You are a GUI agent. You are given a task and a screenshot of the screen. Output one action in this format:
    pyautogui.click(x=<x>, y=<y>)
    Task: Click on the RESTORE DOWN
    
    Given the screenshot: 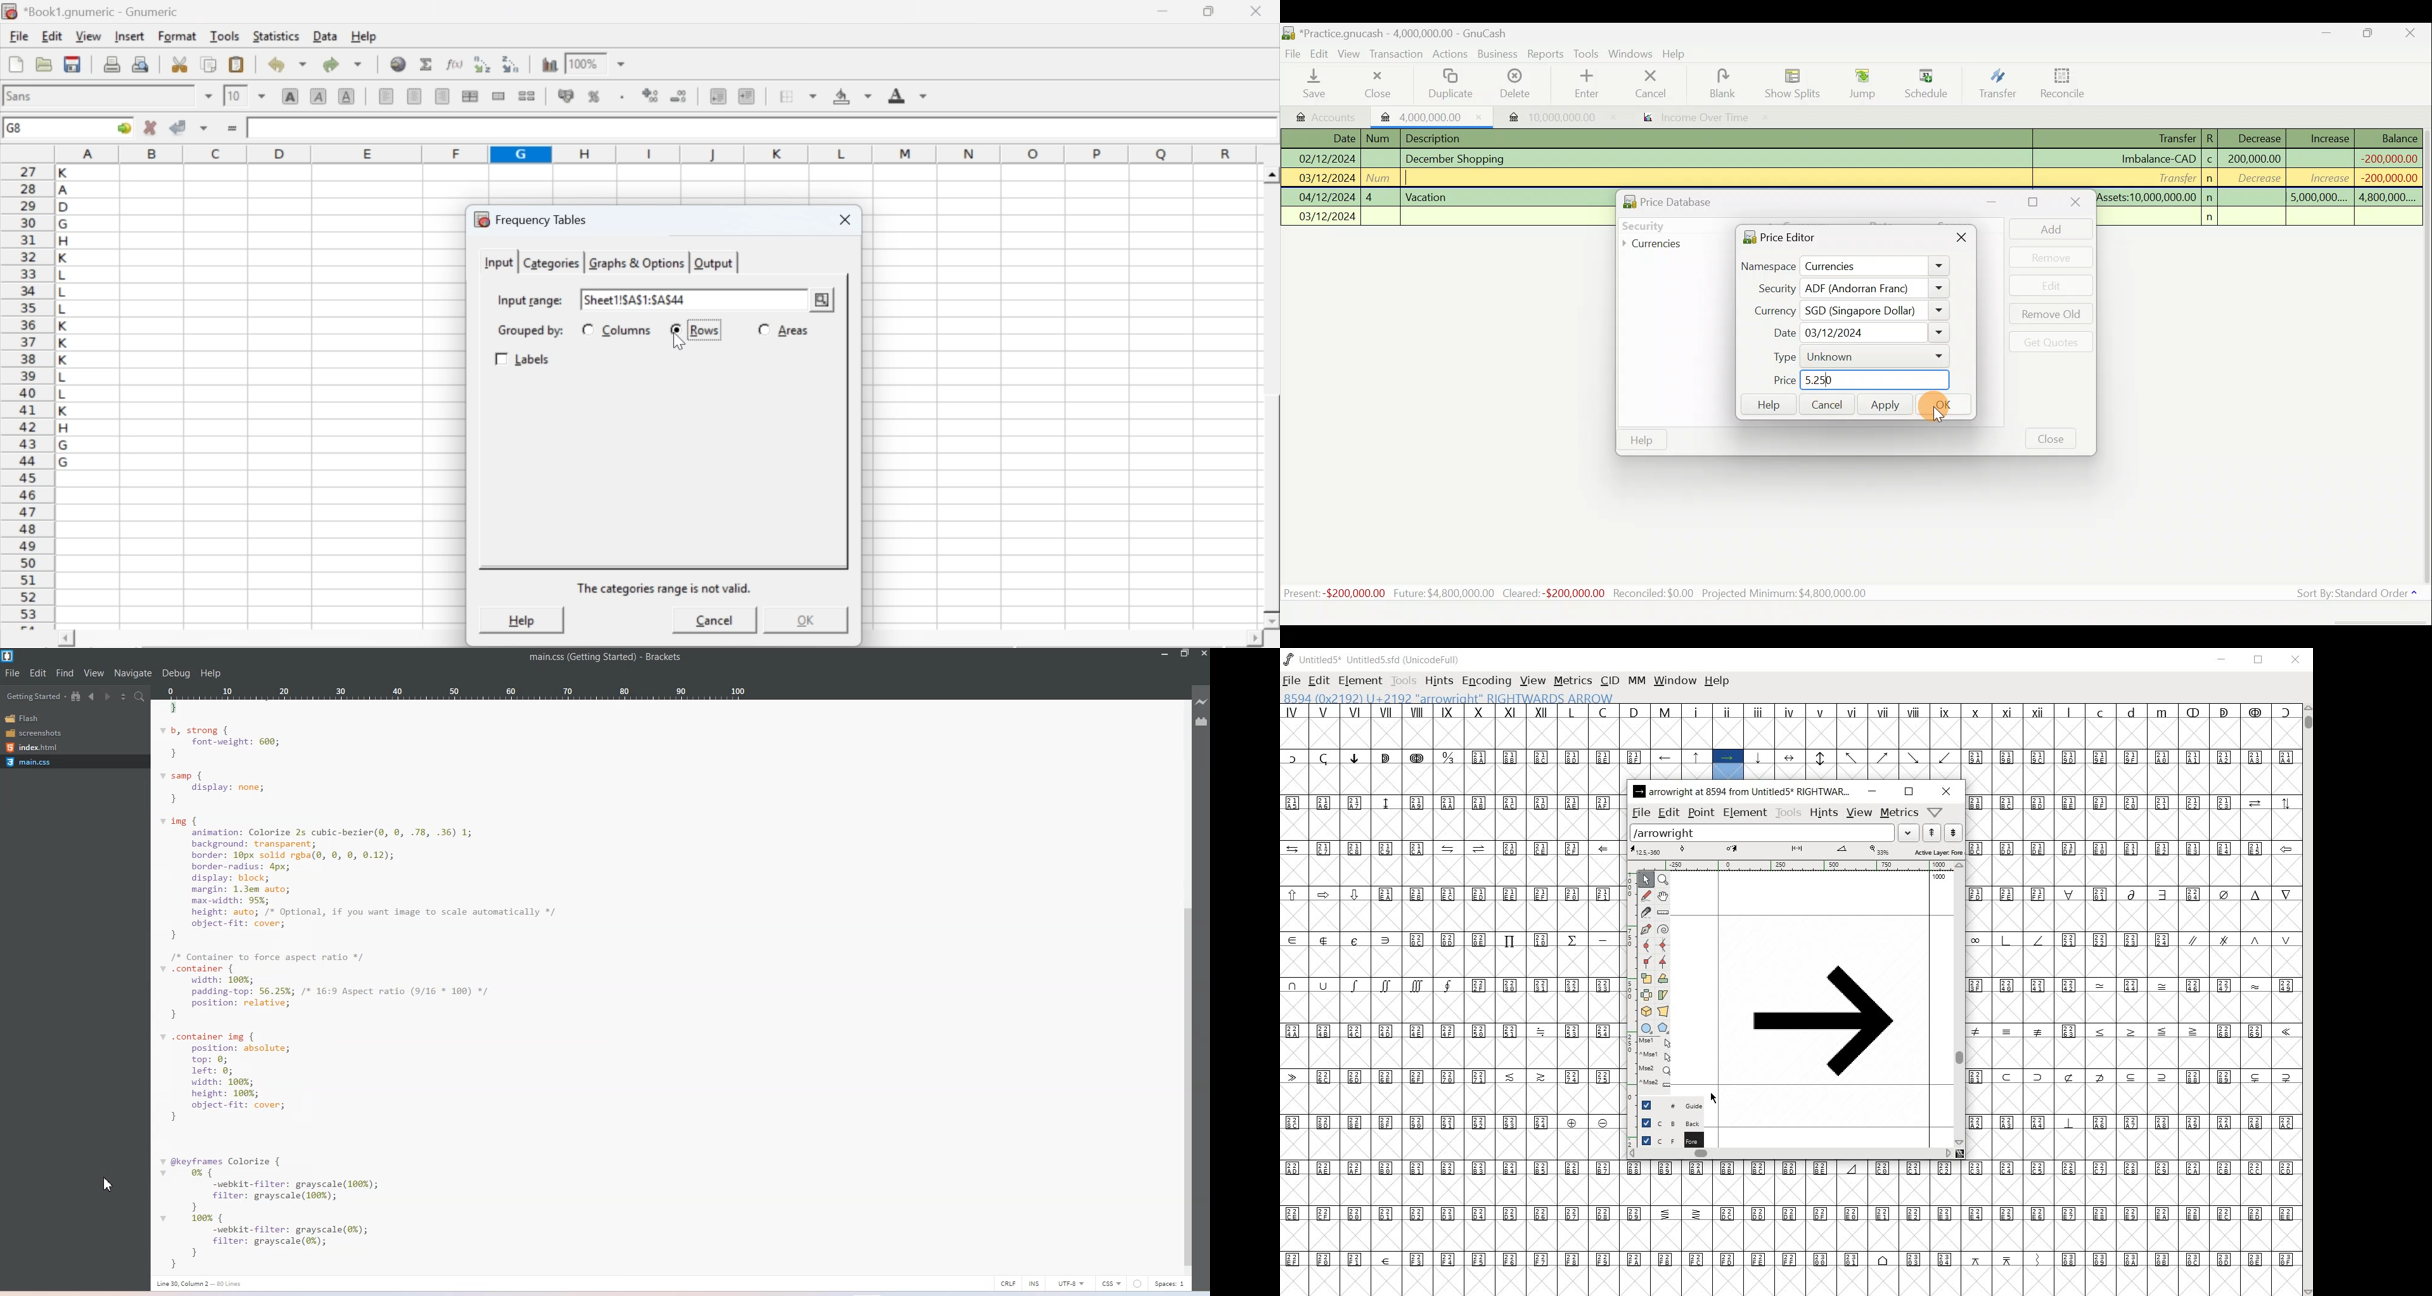 What is the action you would take?
    pyautogui.click(x=2259, y=660)
    